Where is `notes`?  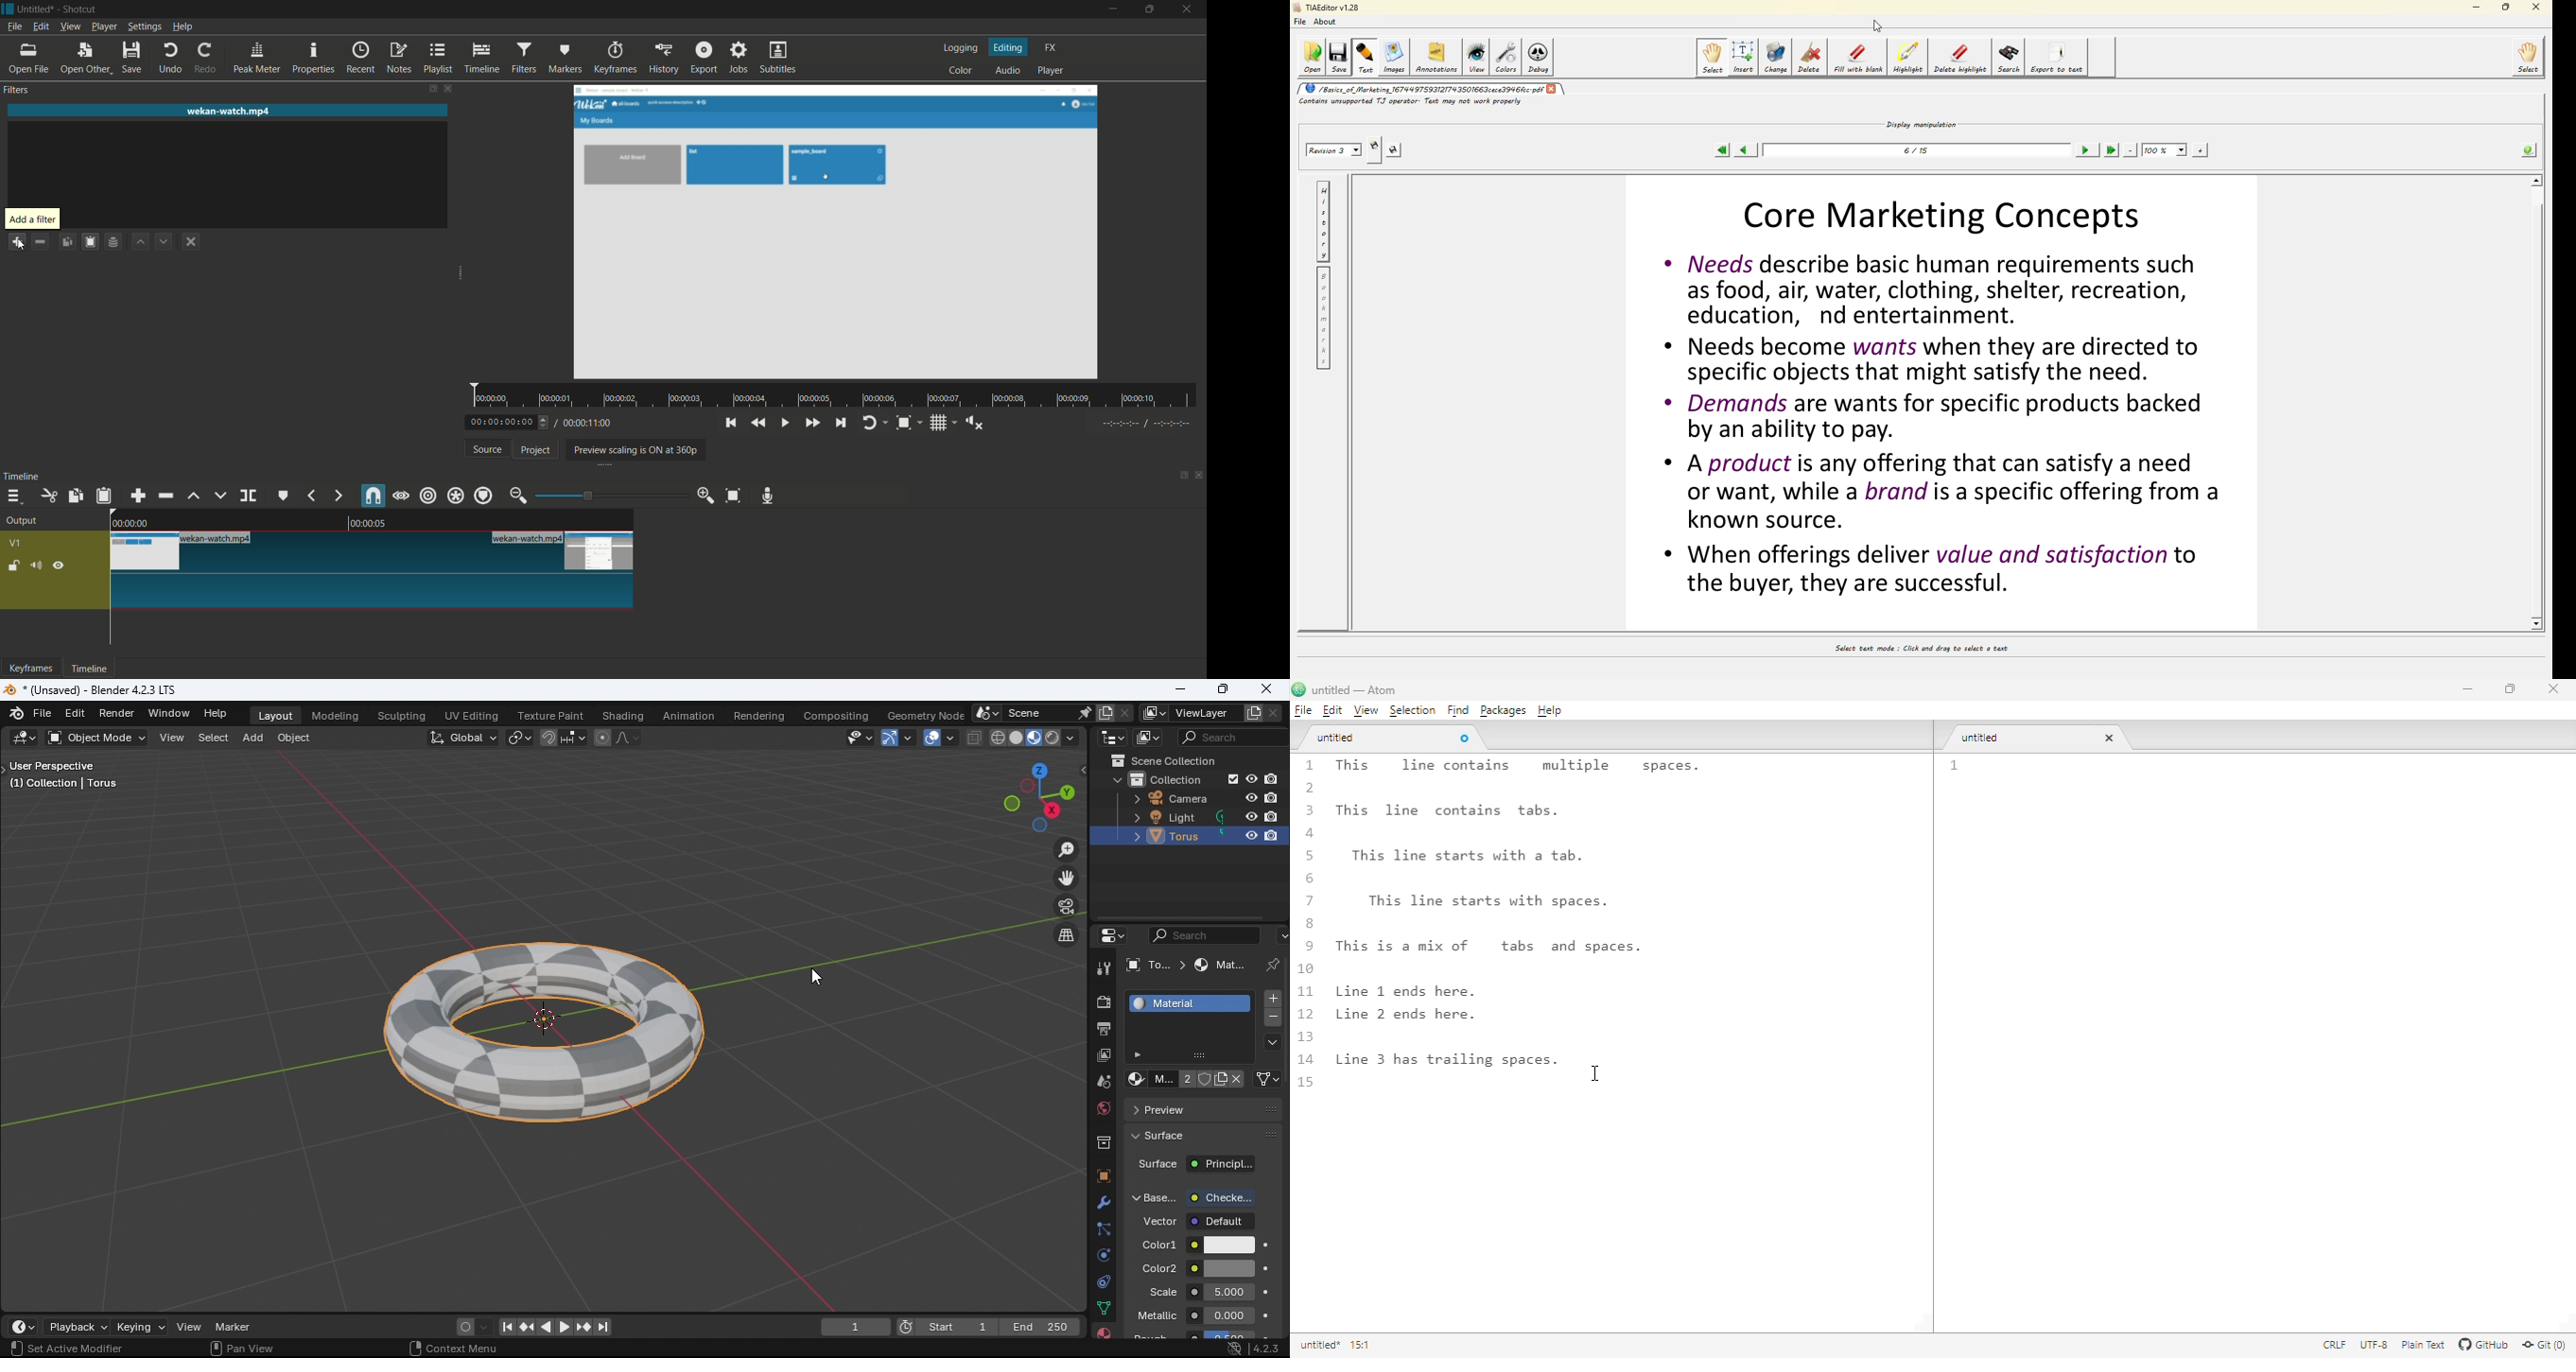
notes is located at coordinates (400, 58).